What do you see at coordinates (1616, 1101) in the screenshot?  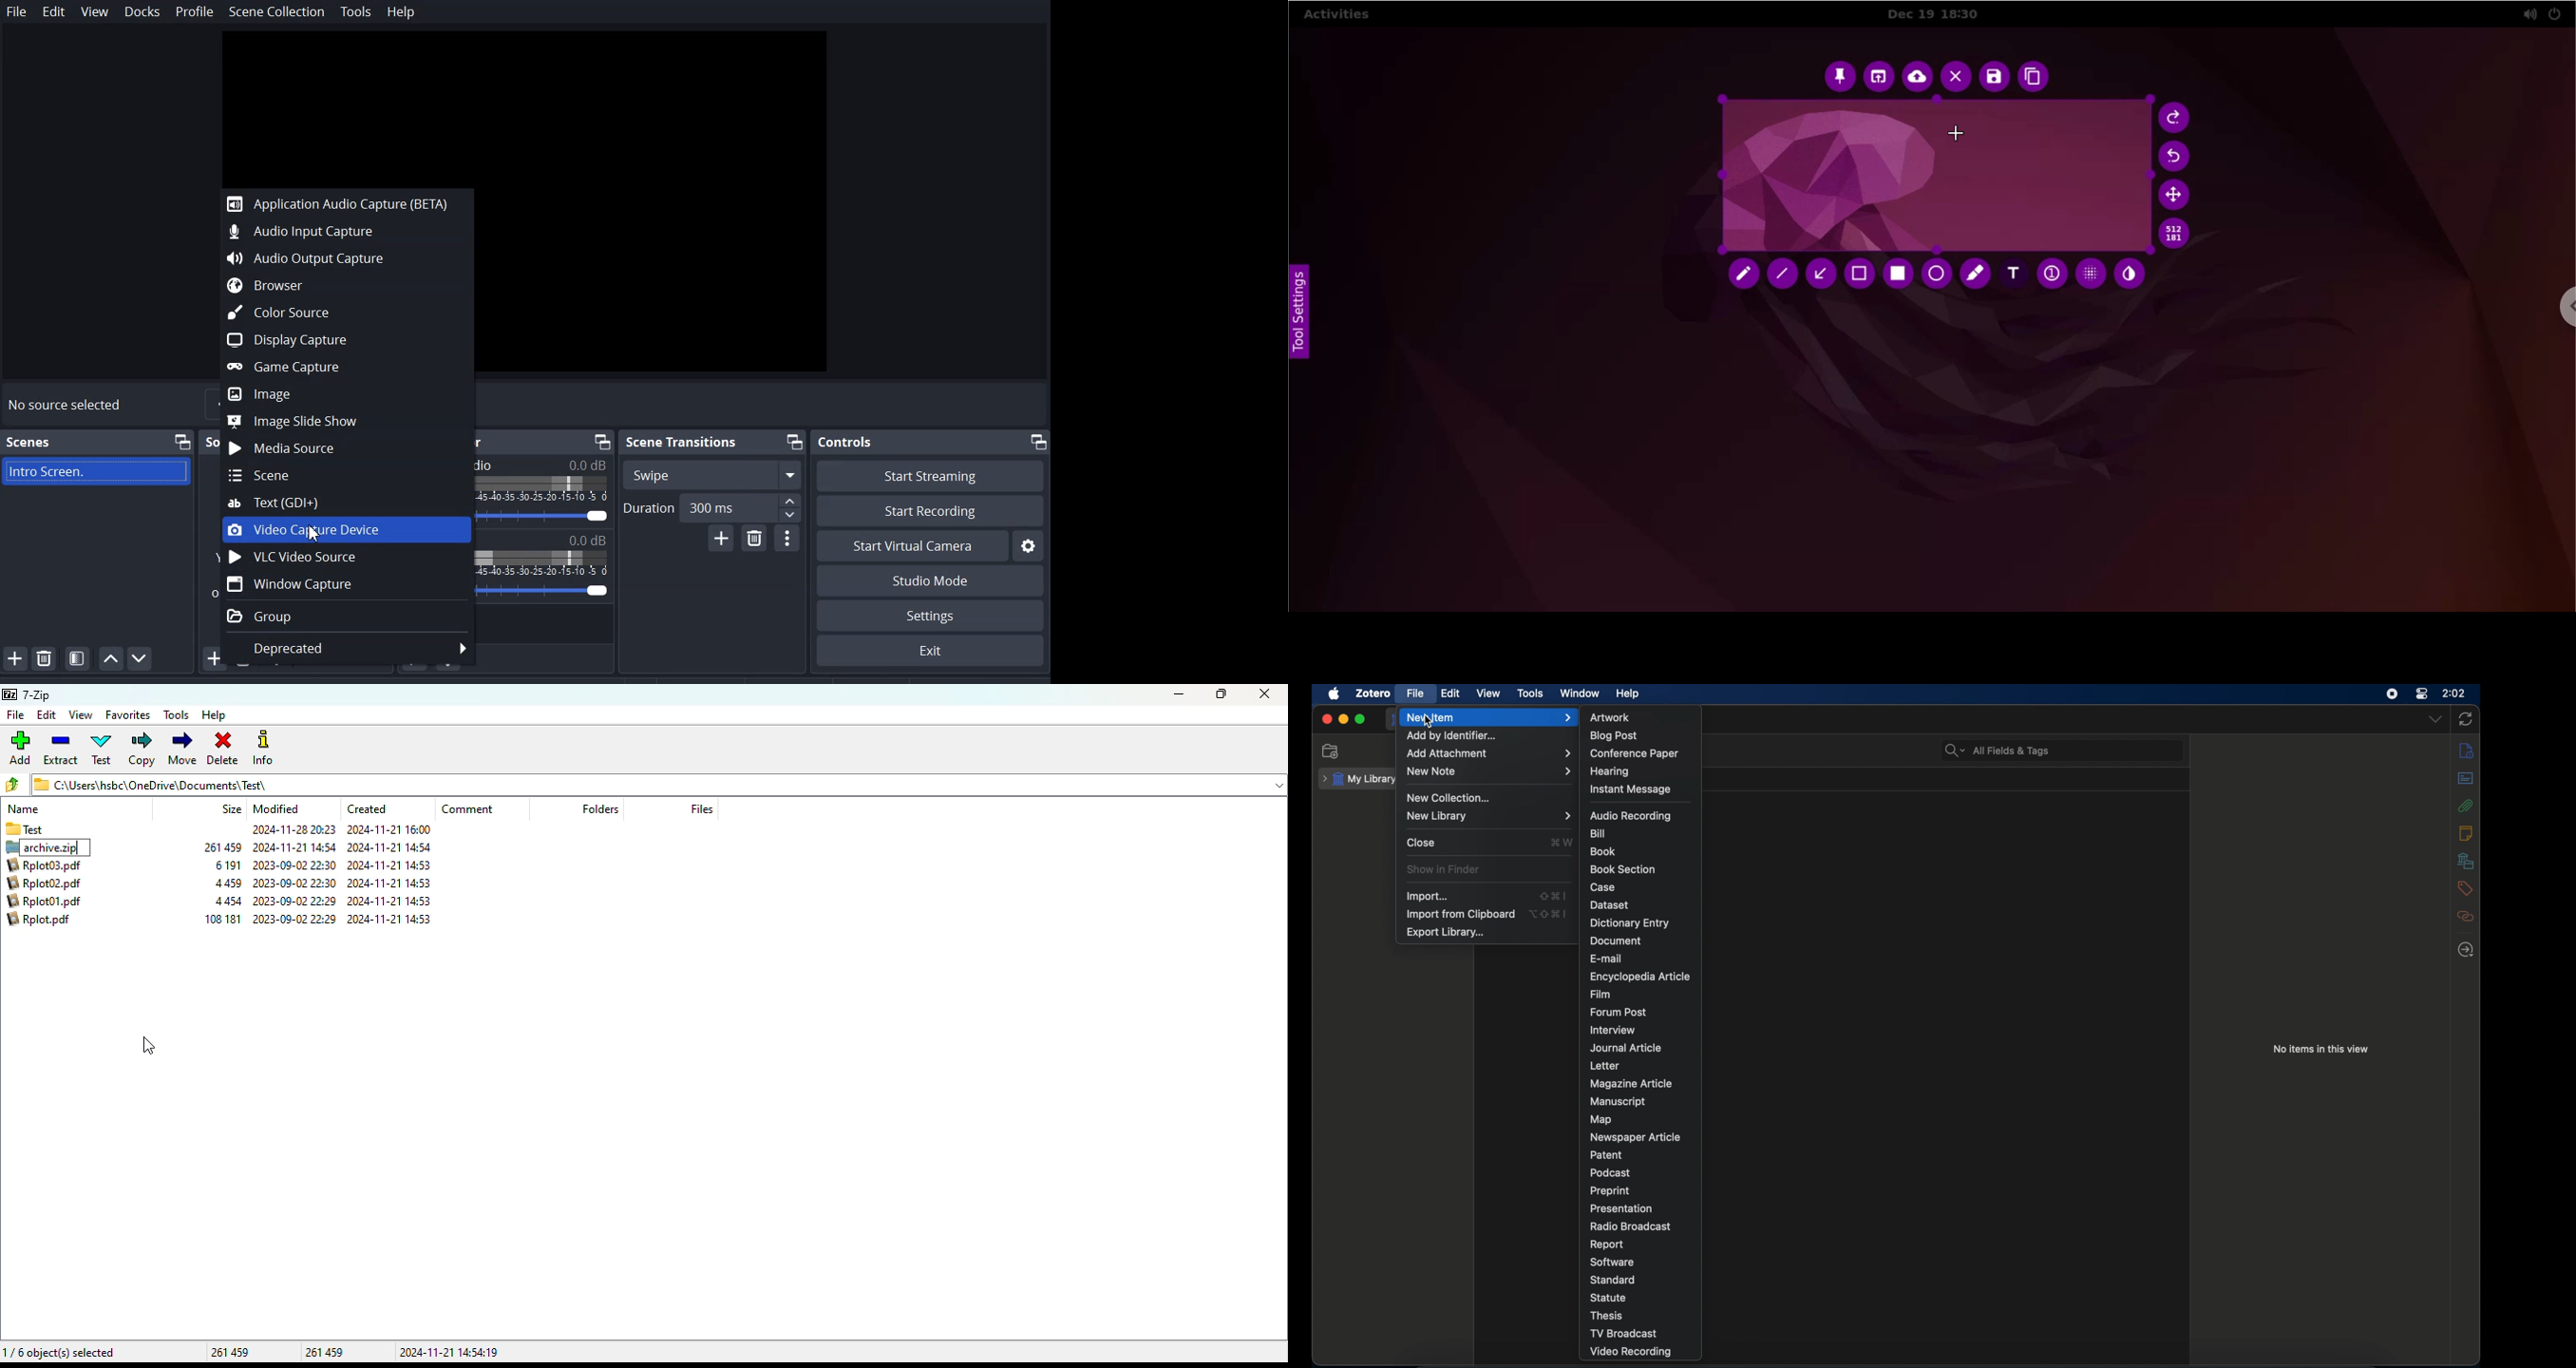 I see `manuscript` at bounding box center [1616, 1101].